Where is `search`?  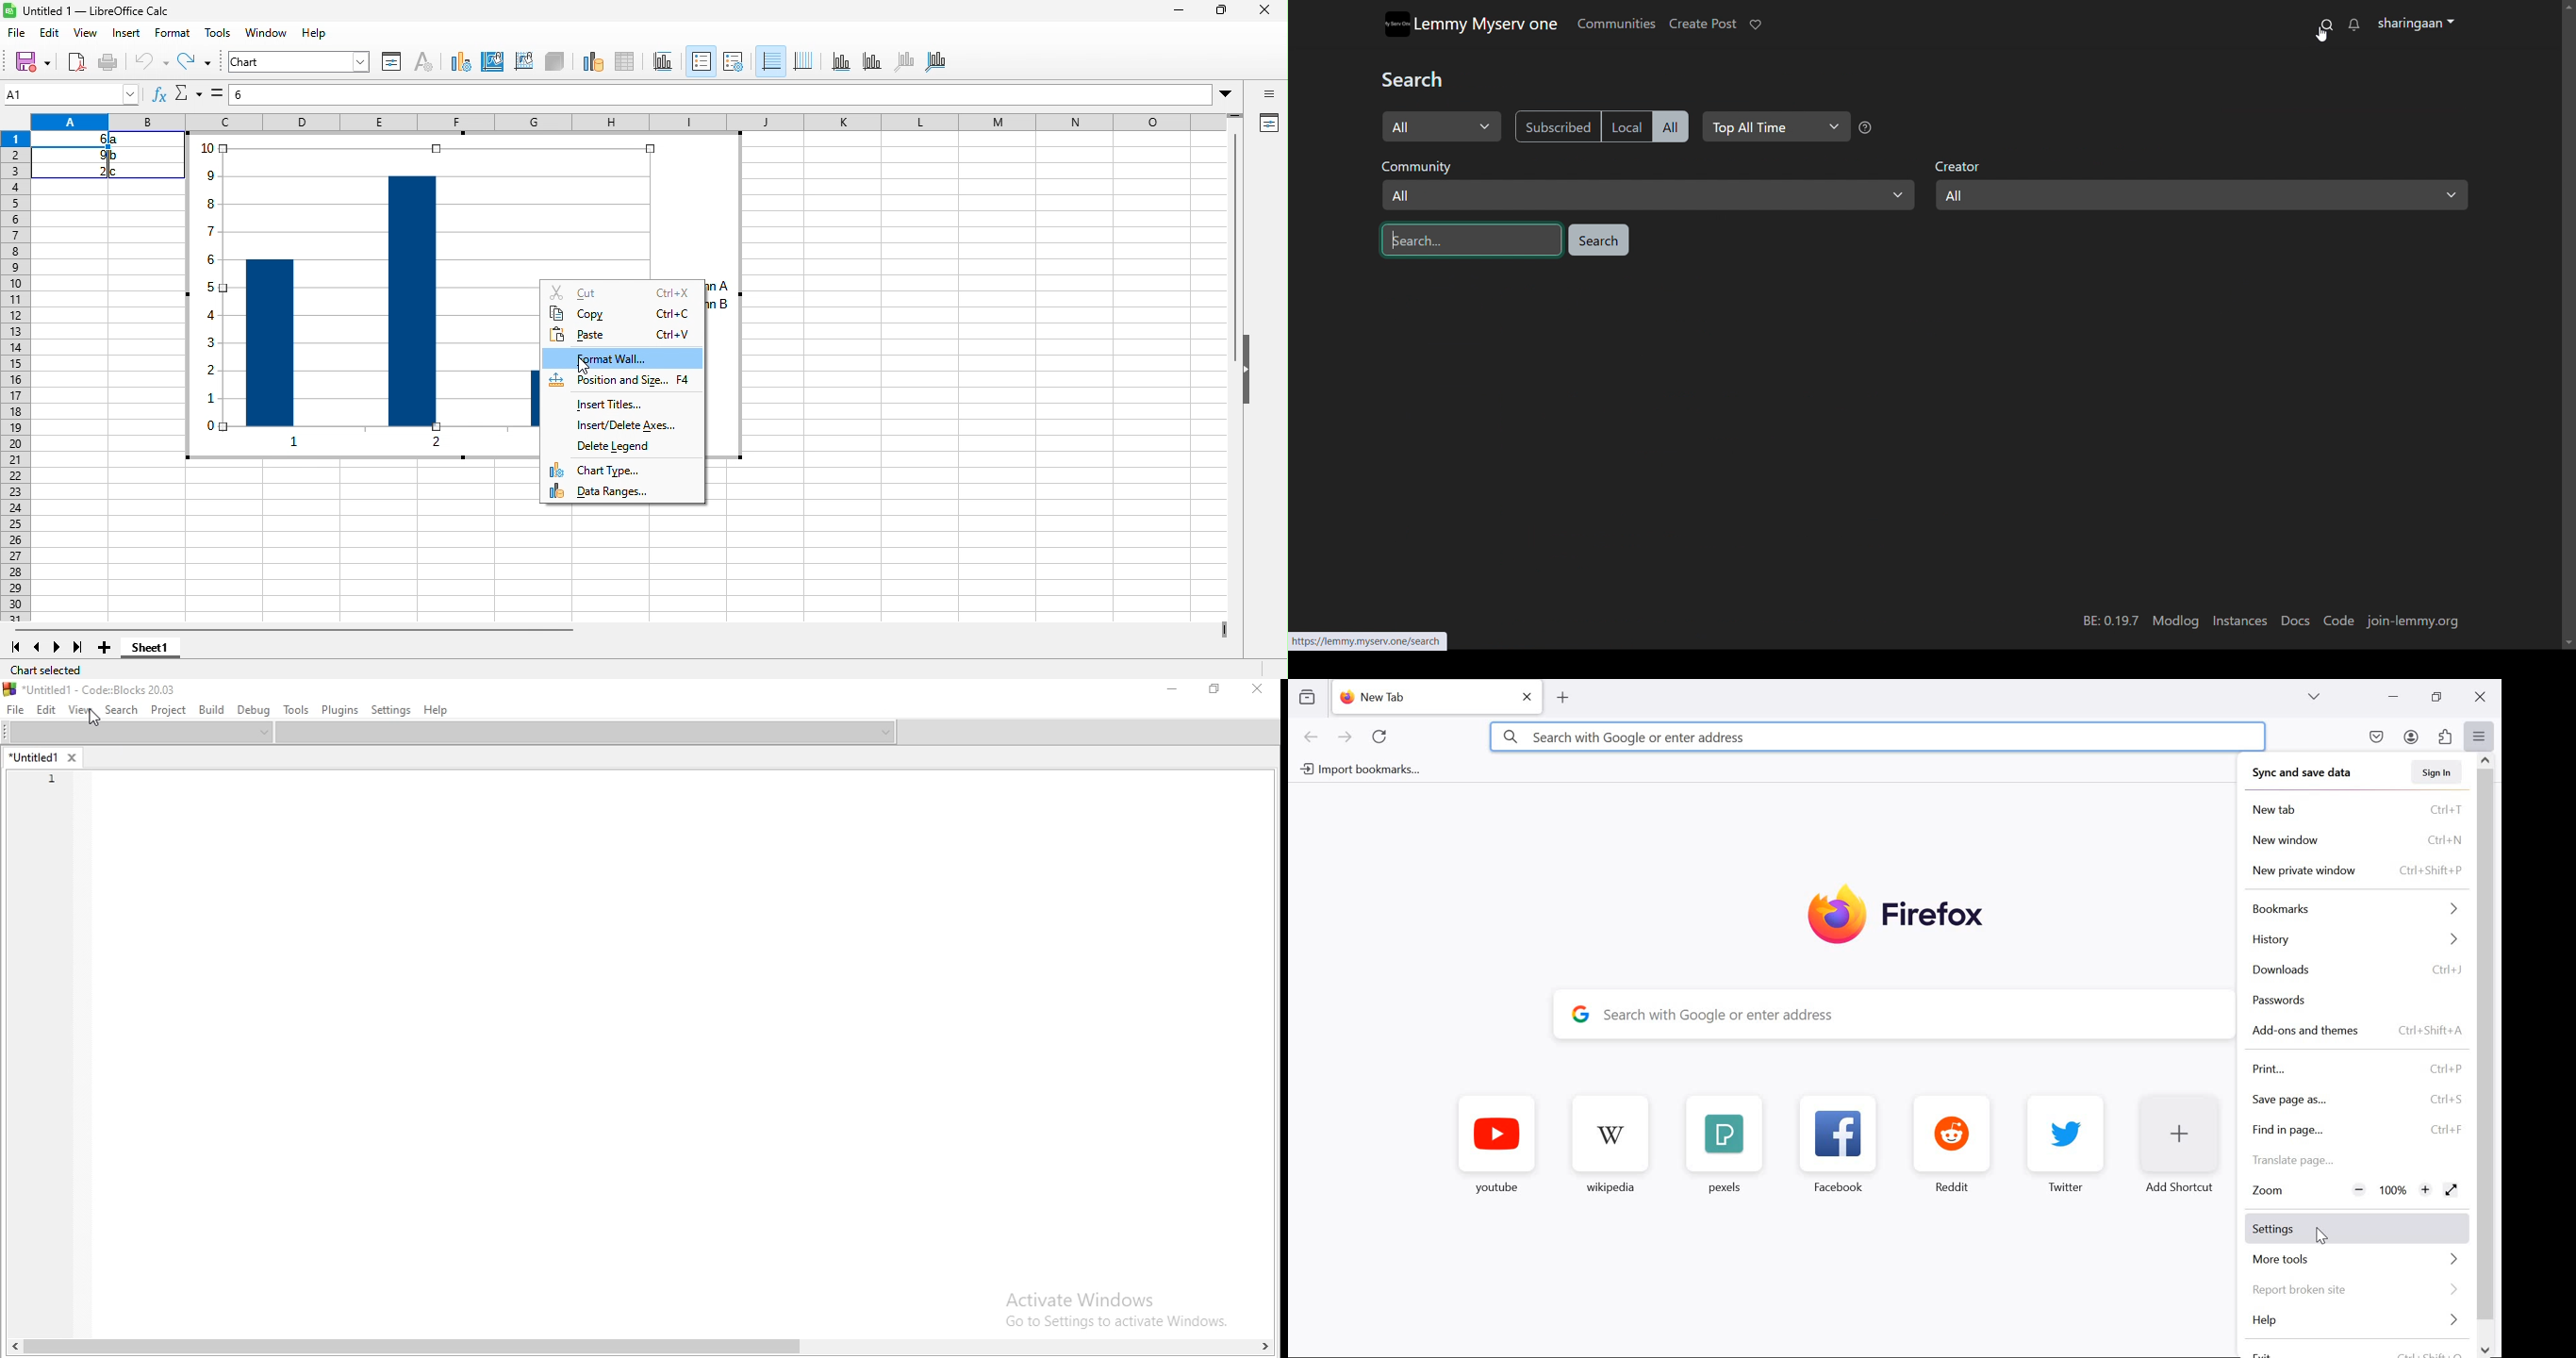 search is located at coordinates (1598, 240).